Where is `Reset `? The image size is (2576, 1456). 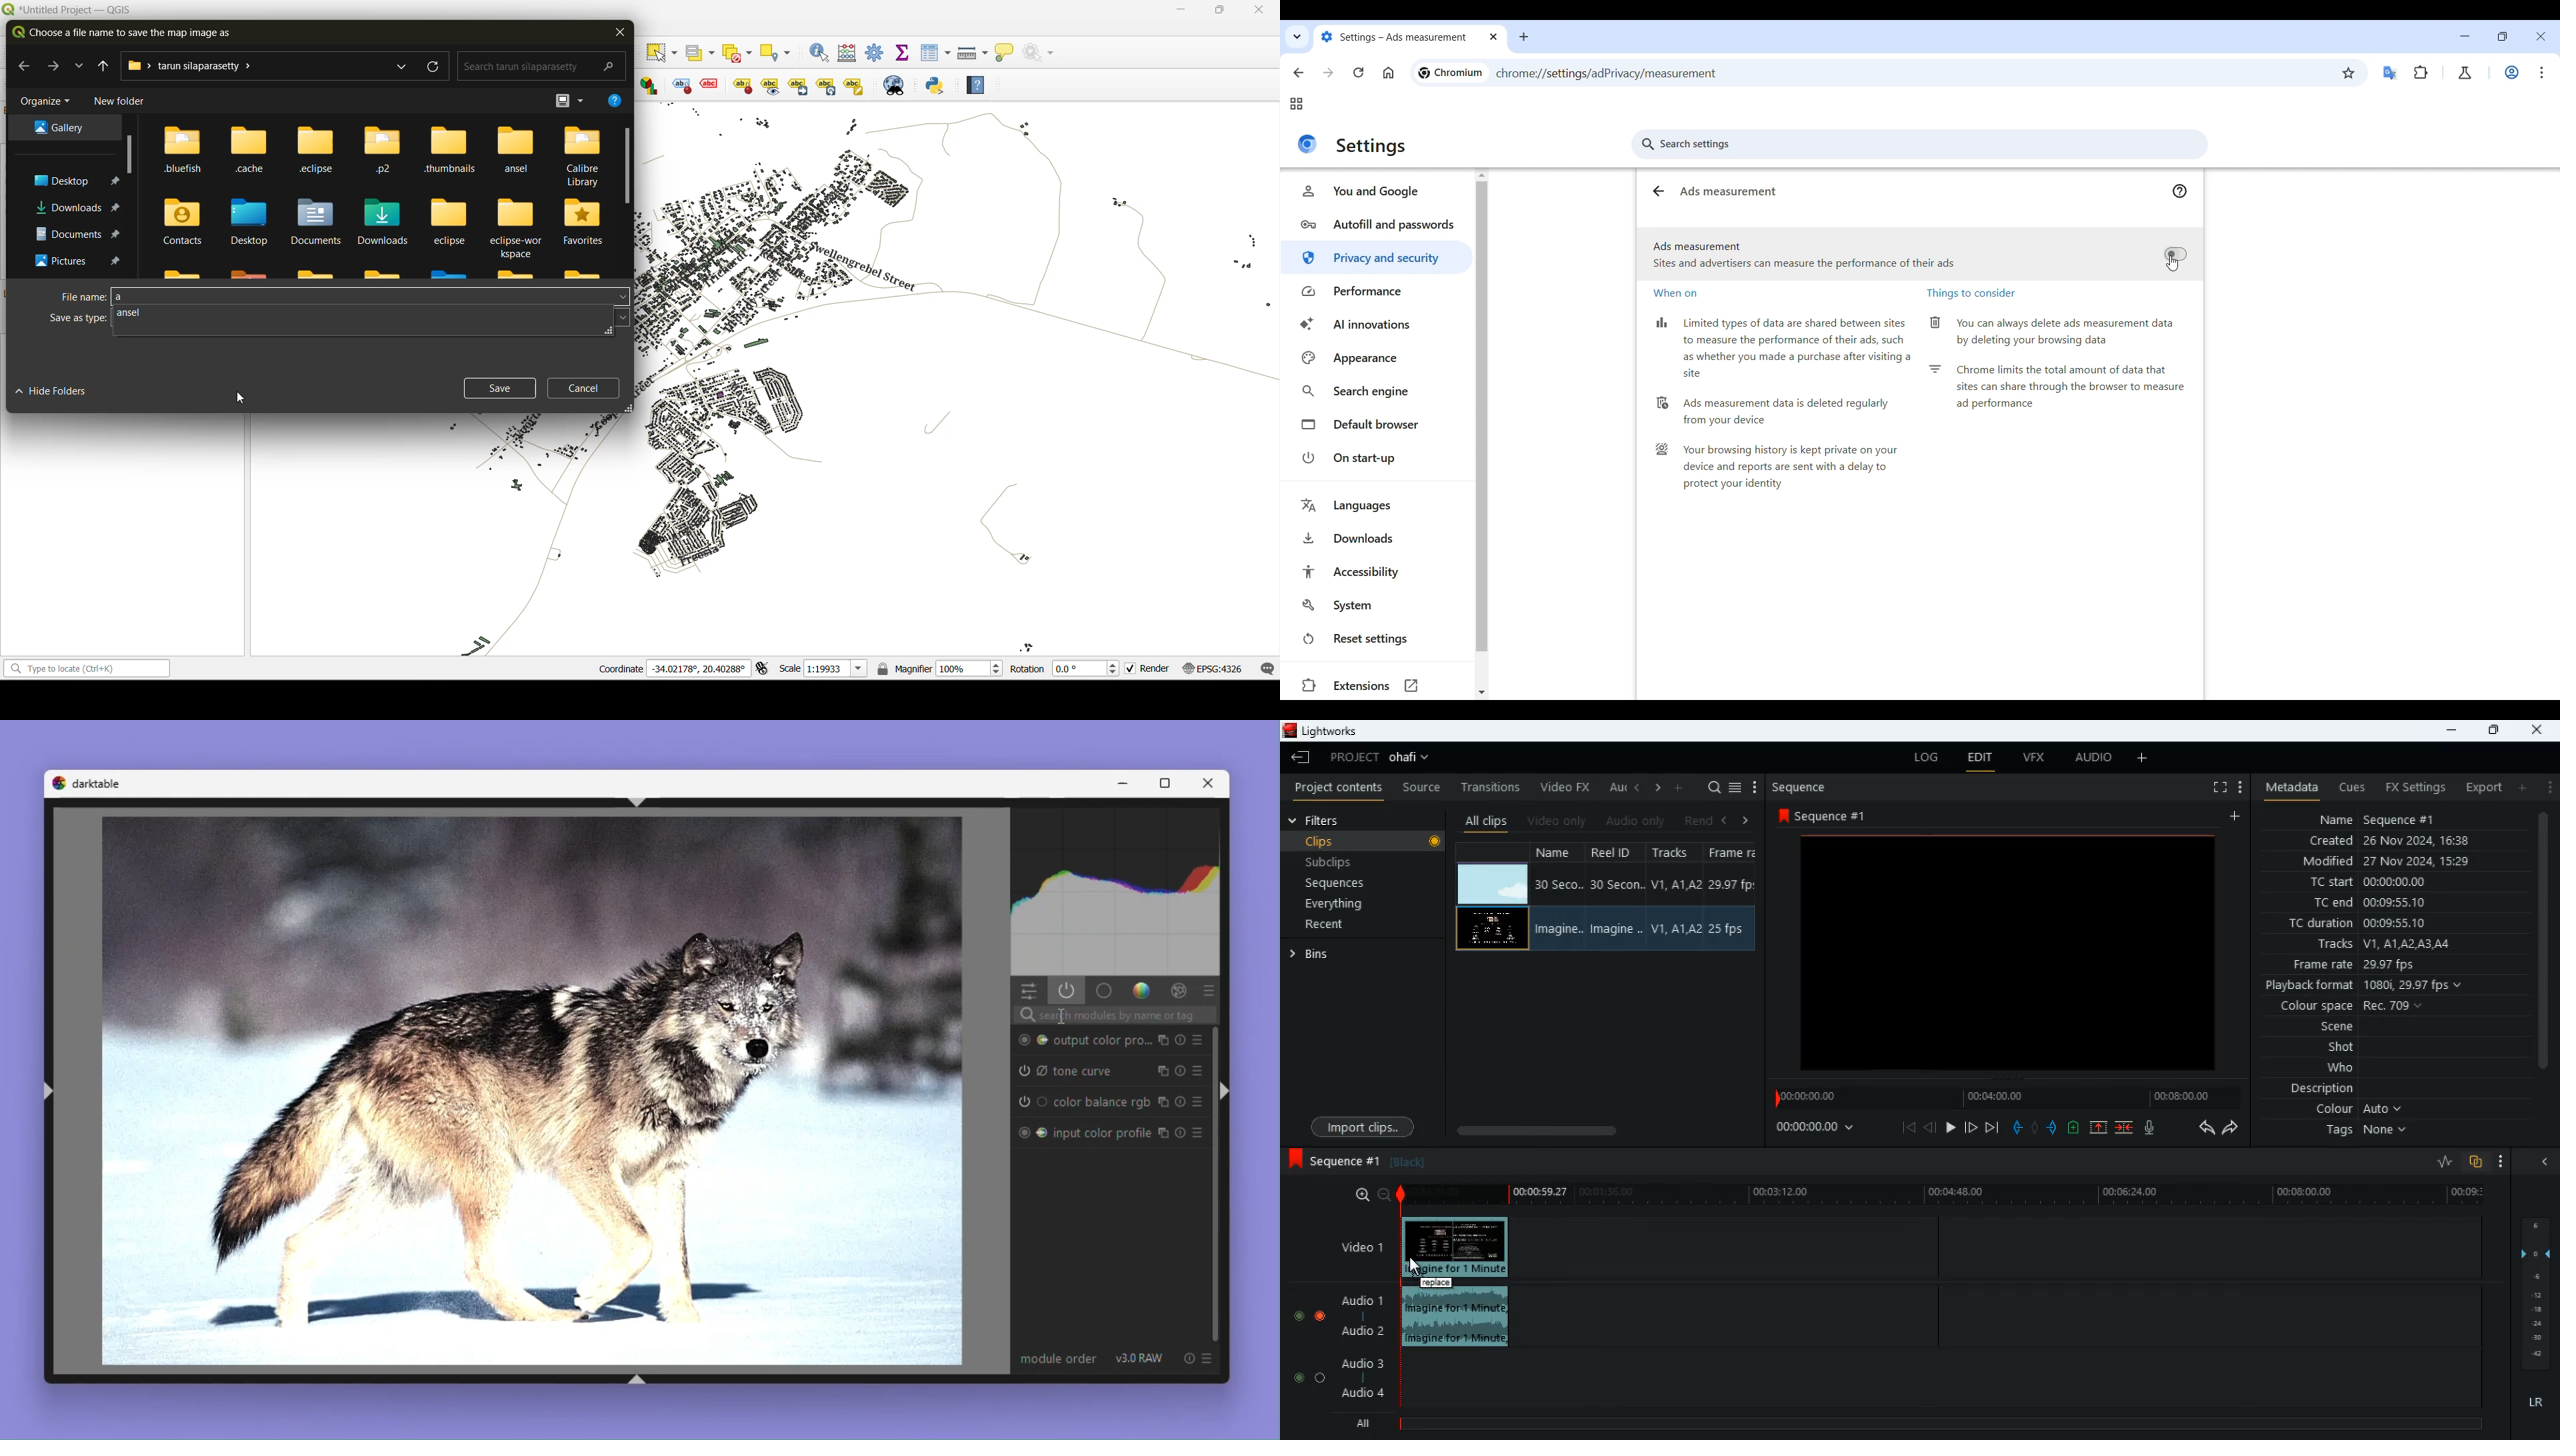 Reset  is located at coordinates (1182, 1133).